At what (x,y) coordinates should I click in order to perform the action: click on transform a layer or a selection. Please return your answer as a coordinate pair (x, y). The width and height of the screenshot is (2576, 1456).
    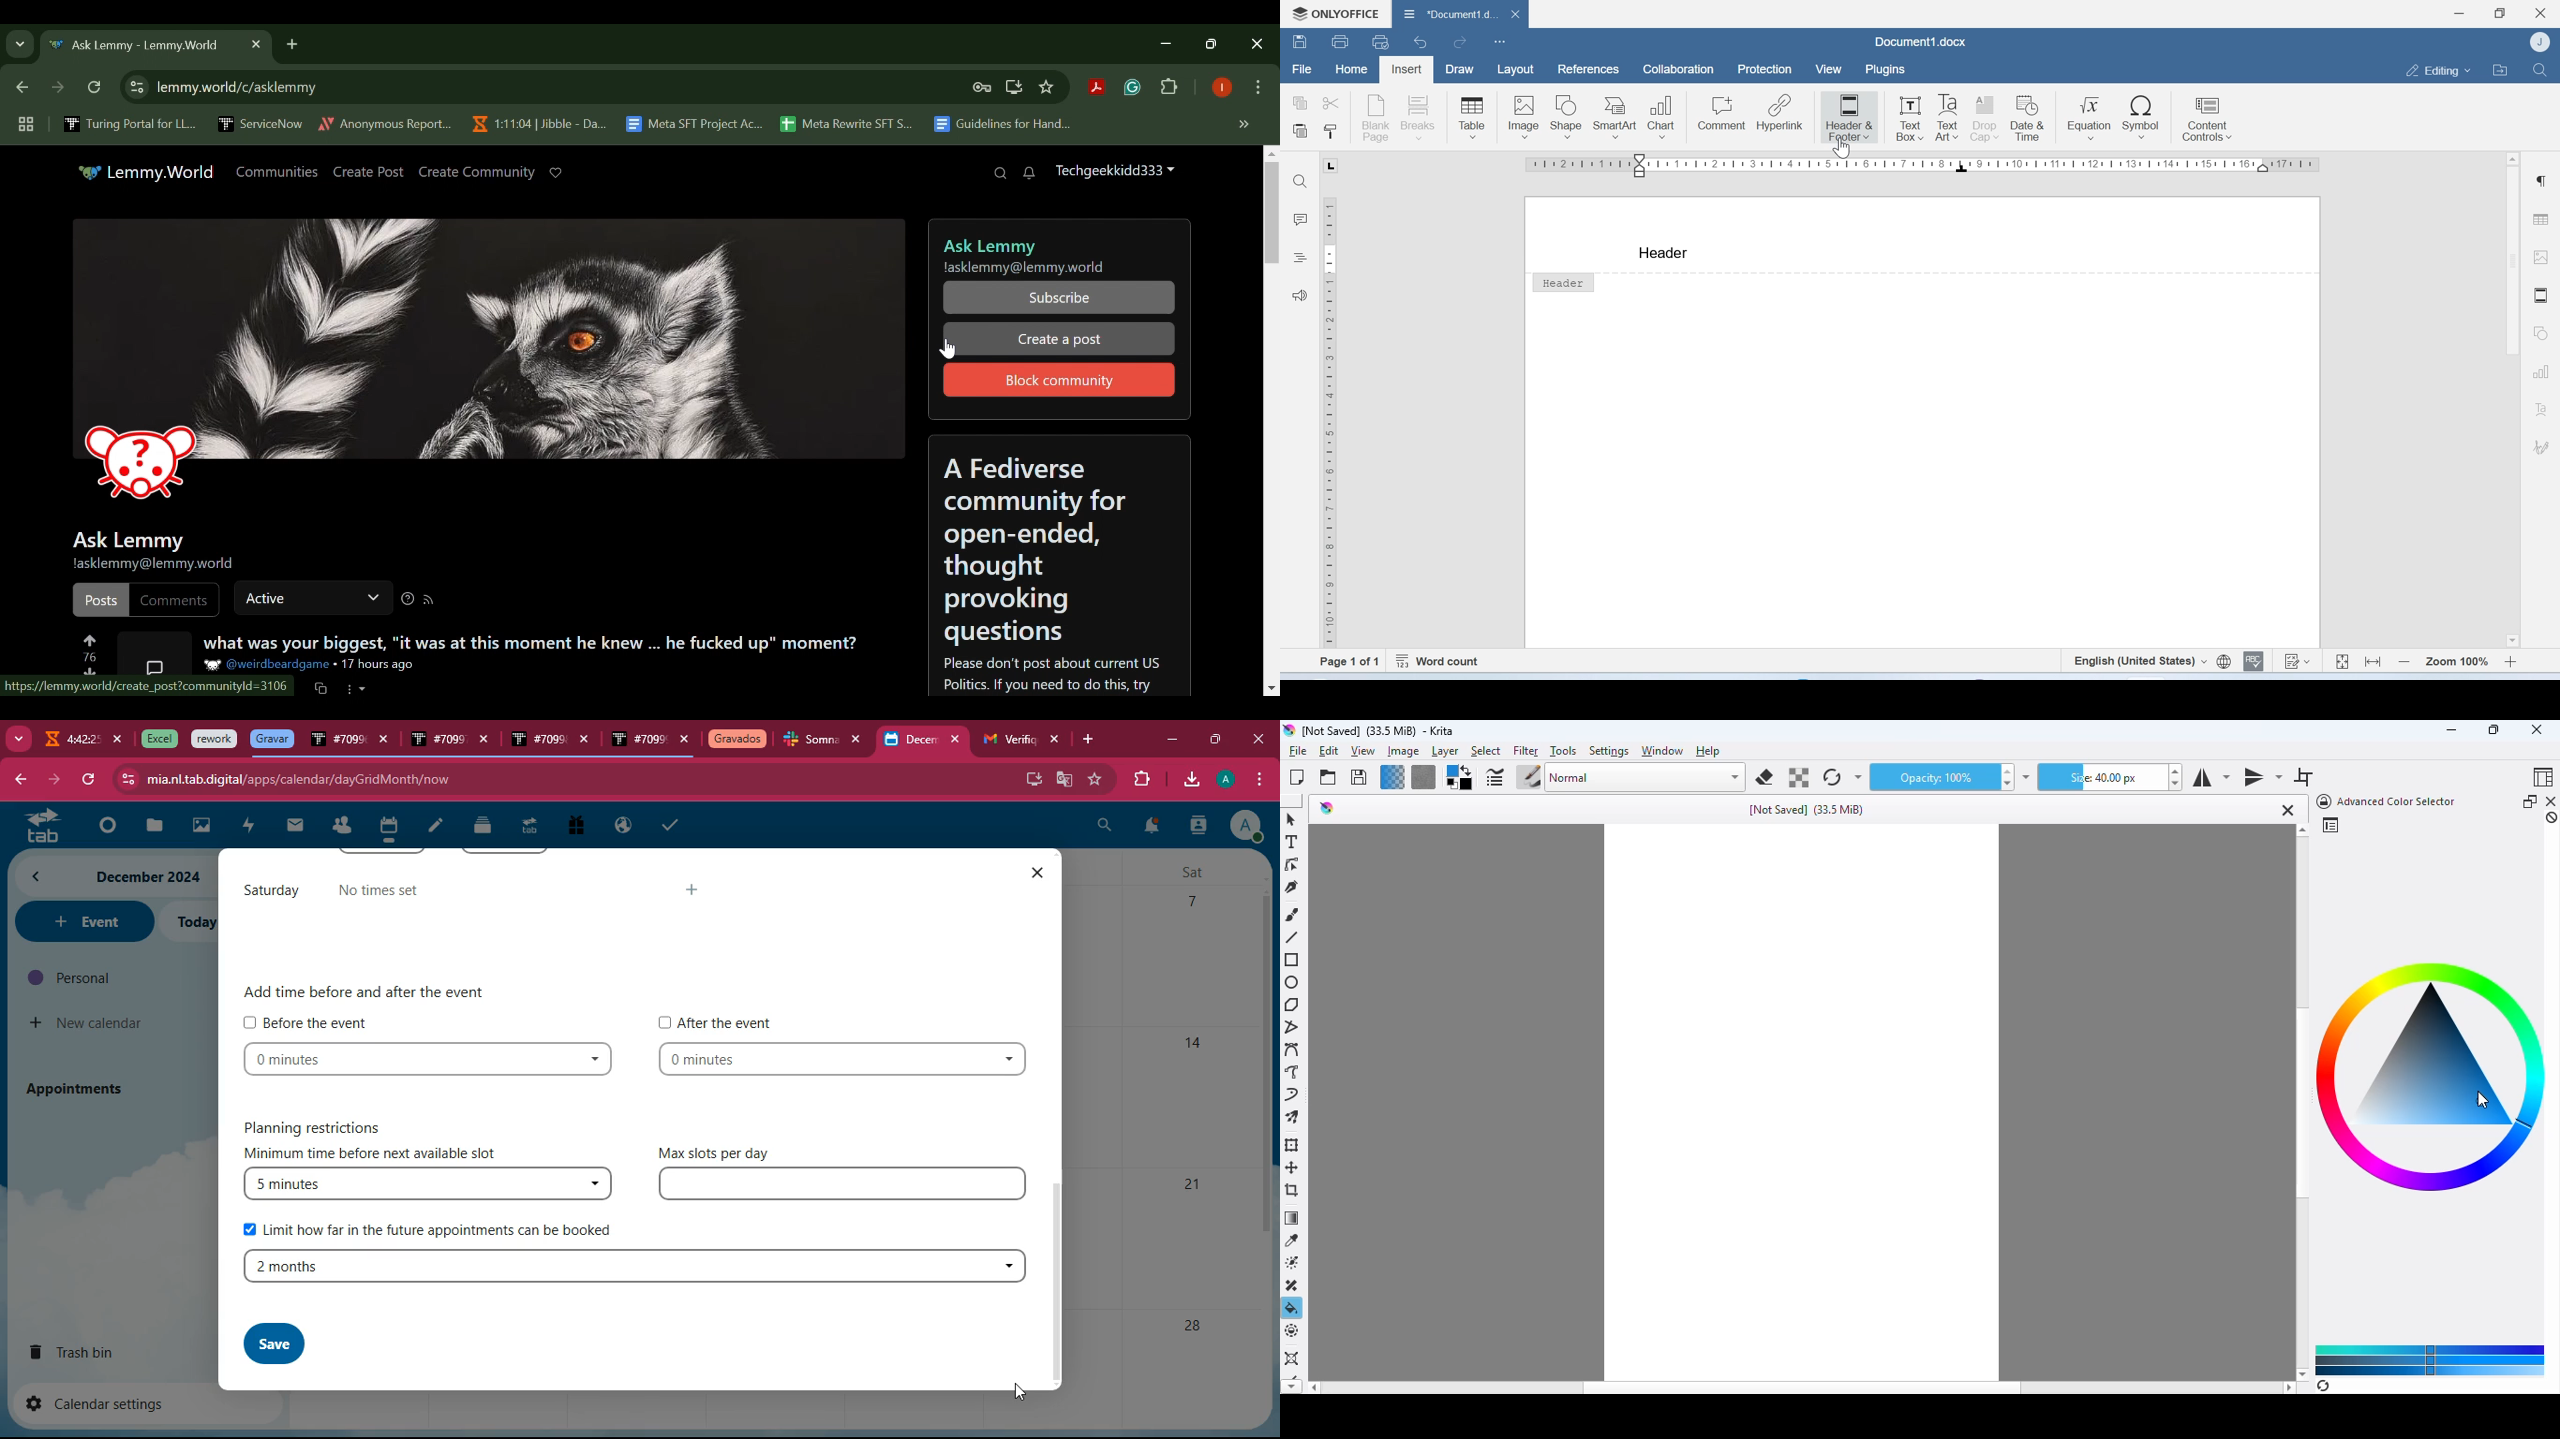
    Looking at the image, I should click on (1294, 1145).